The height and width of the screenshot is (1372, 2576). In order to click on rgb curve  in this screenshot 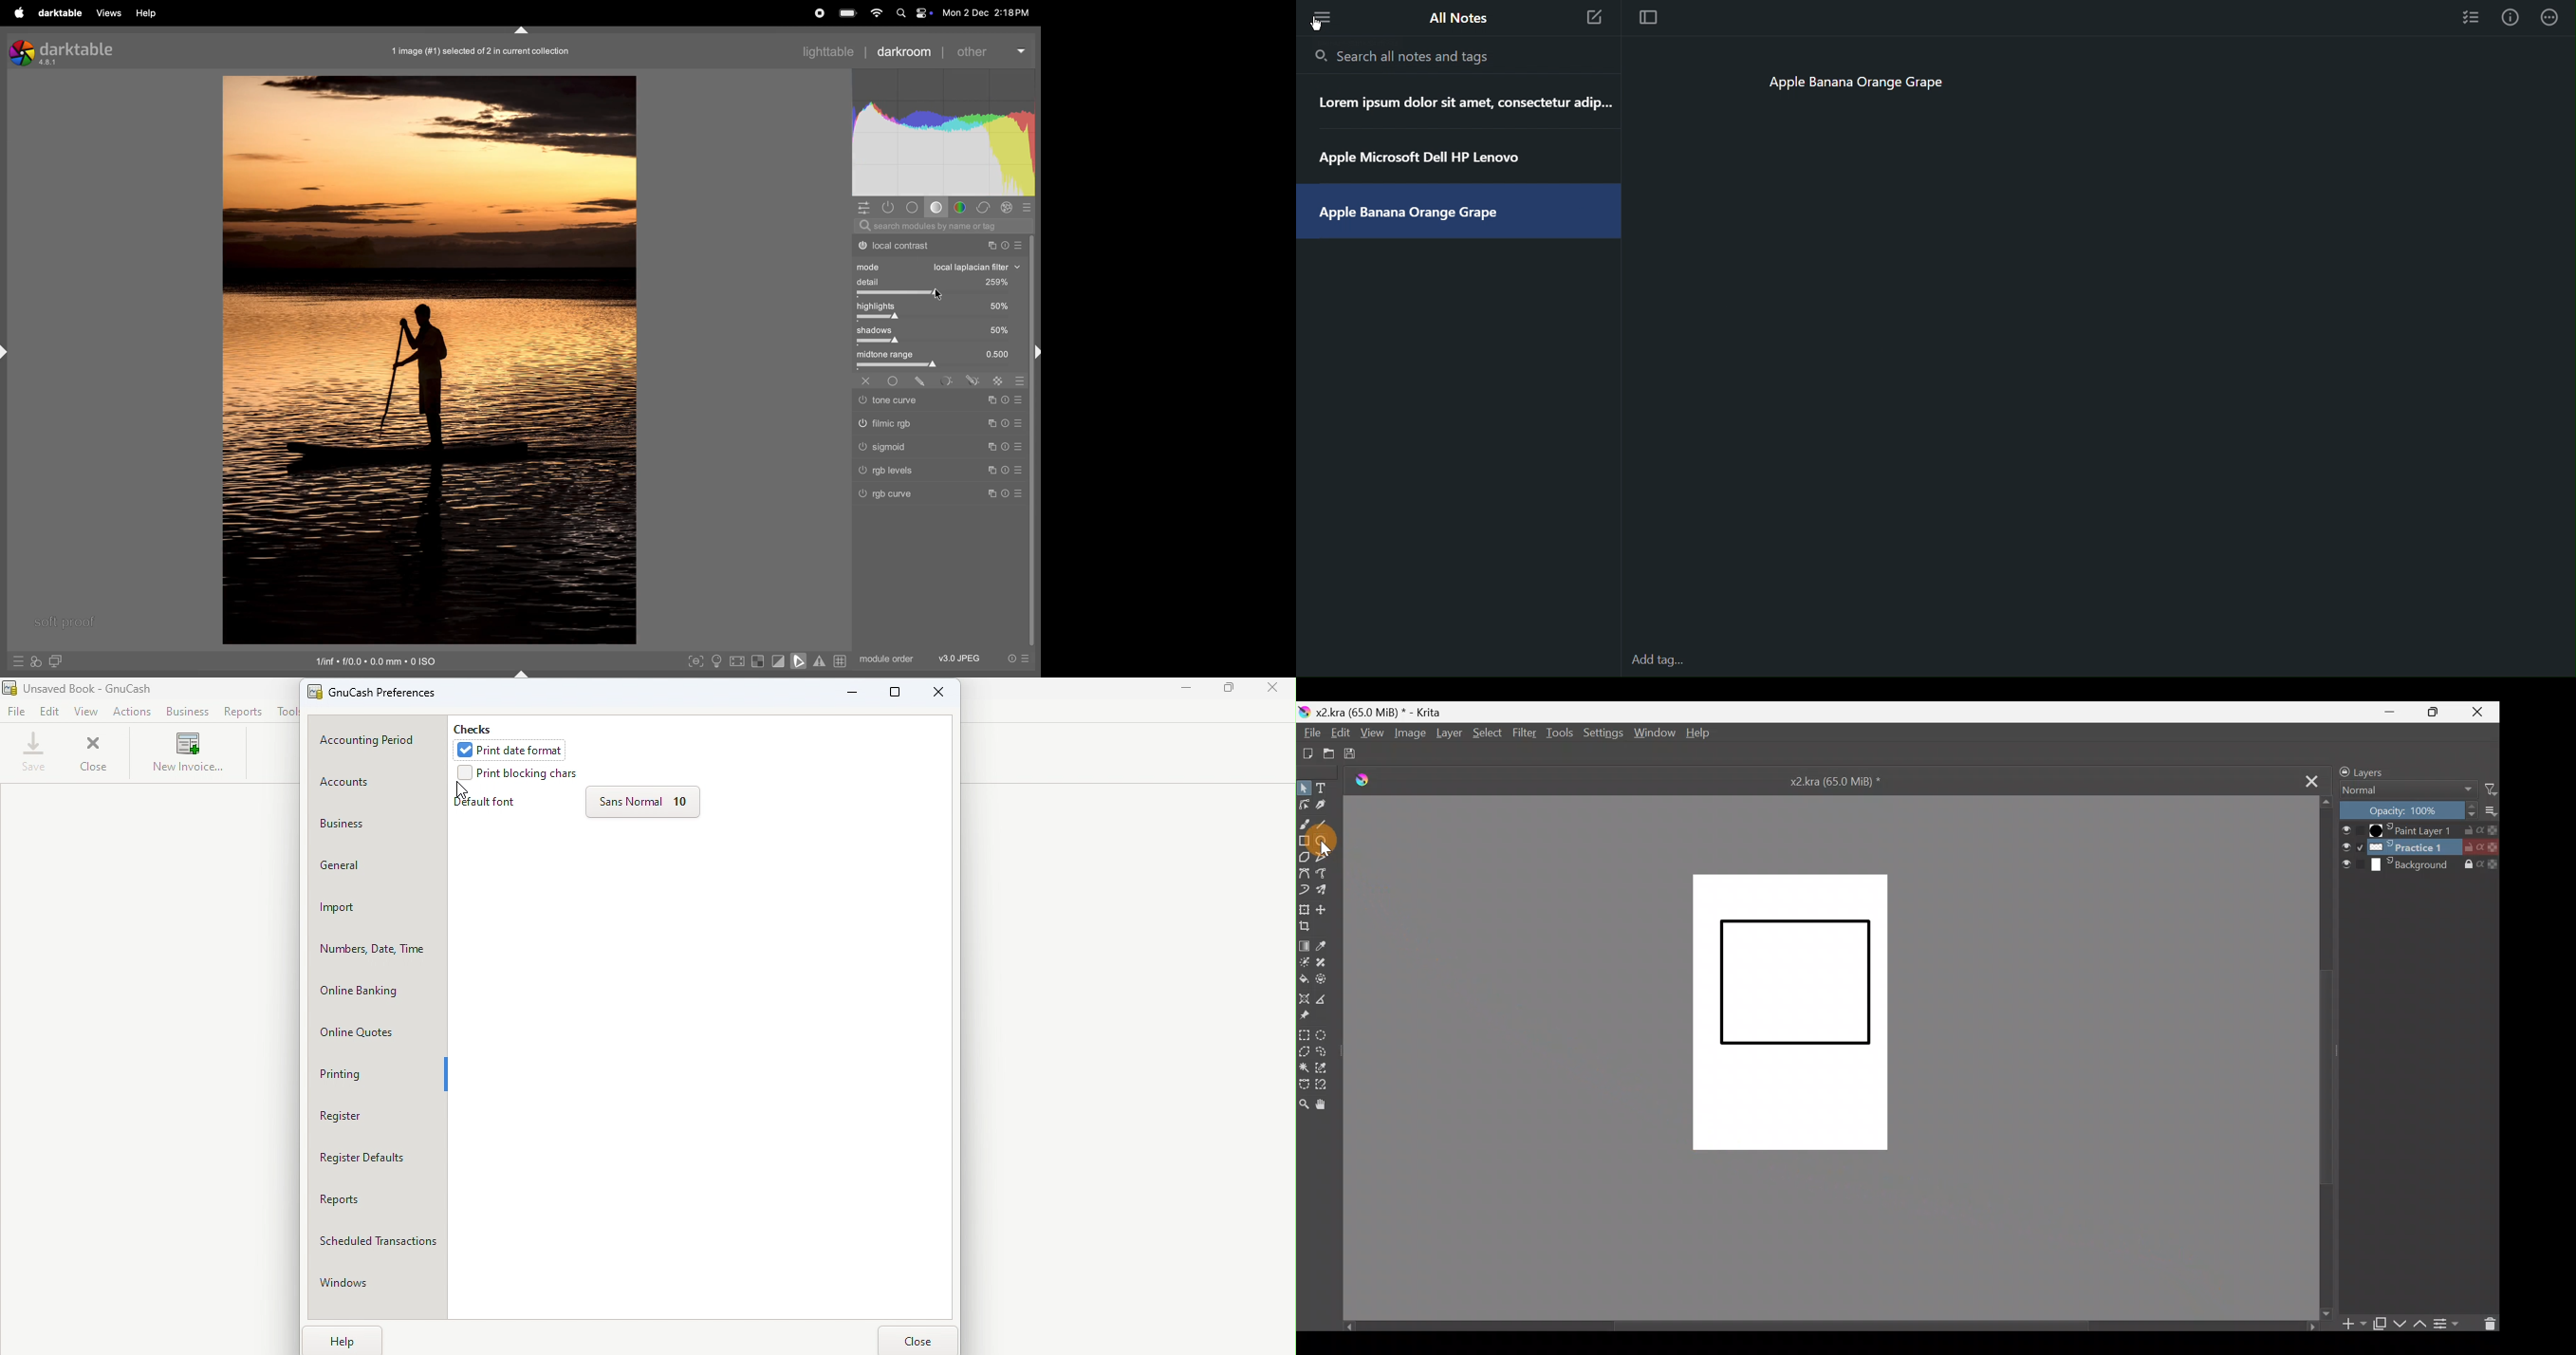, I will do `click(893, 496)`.